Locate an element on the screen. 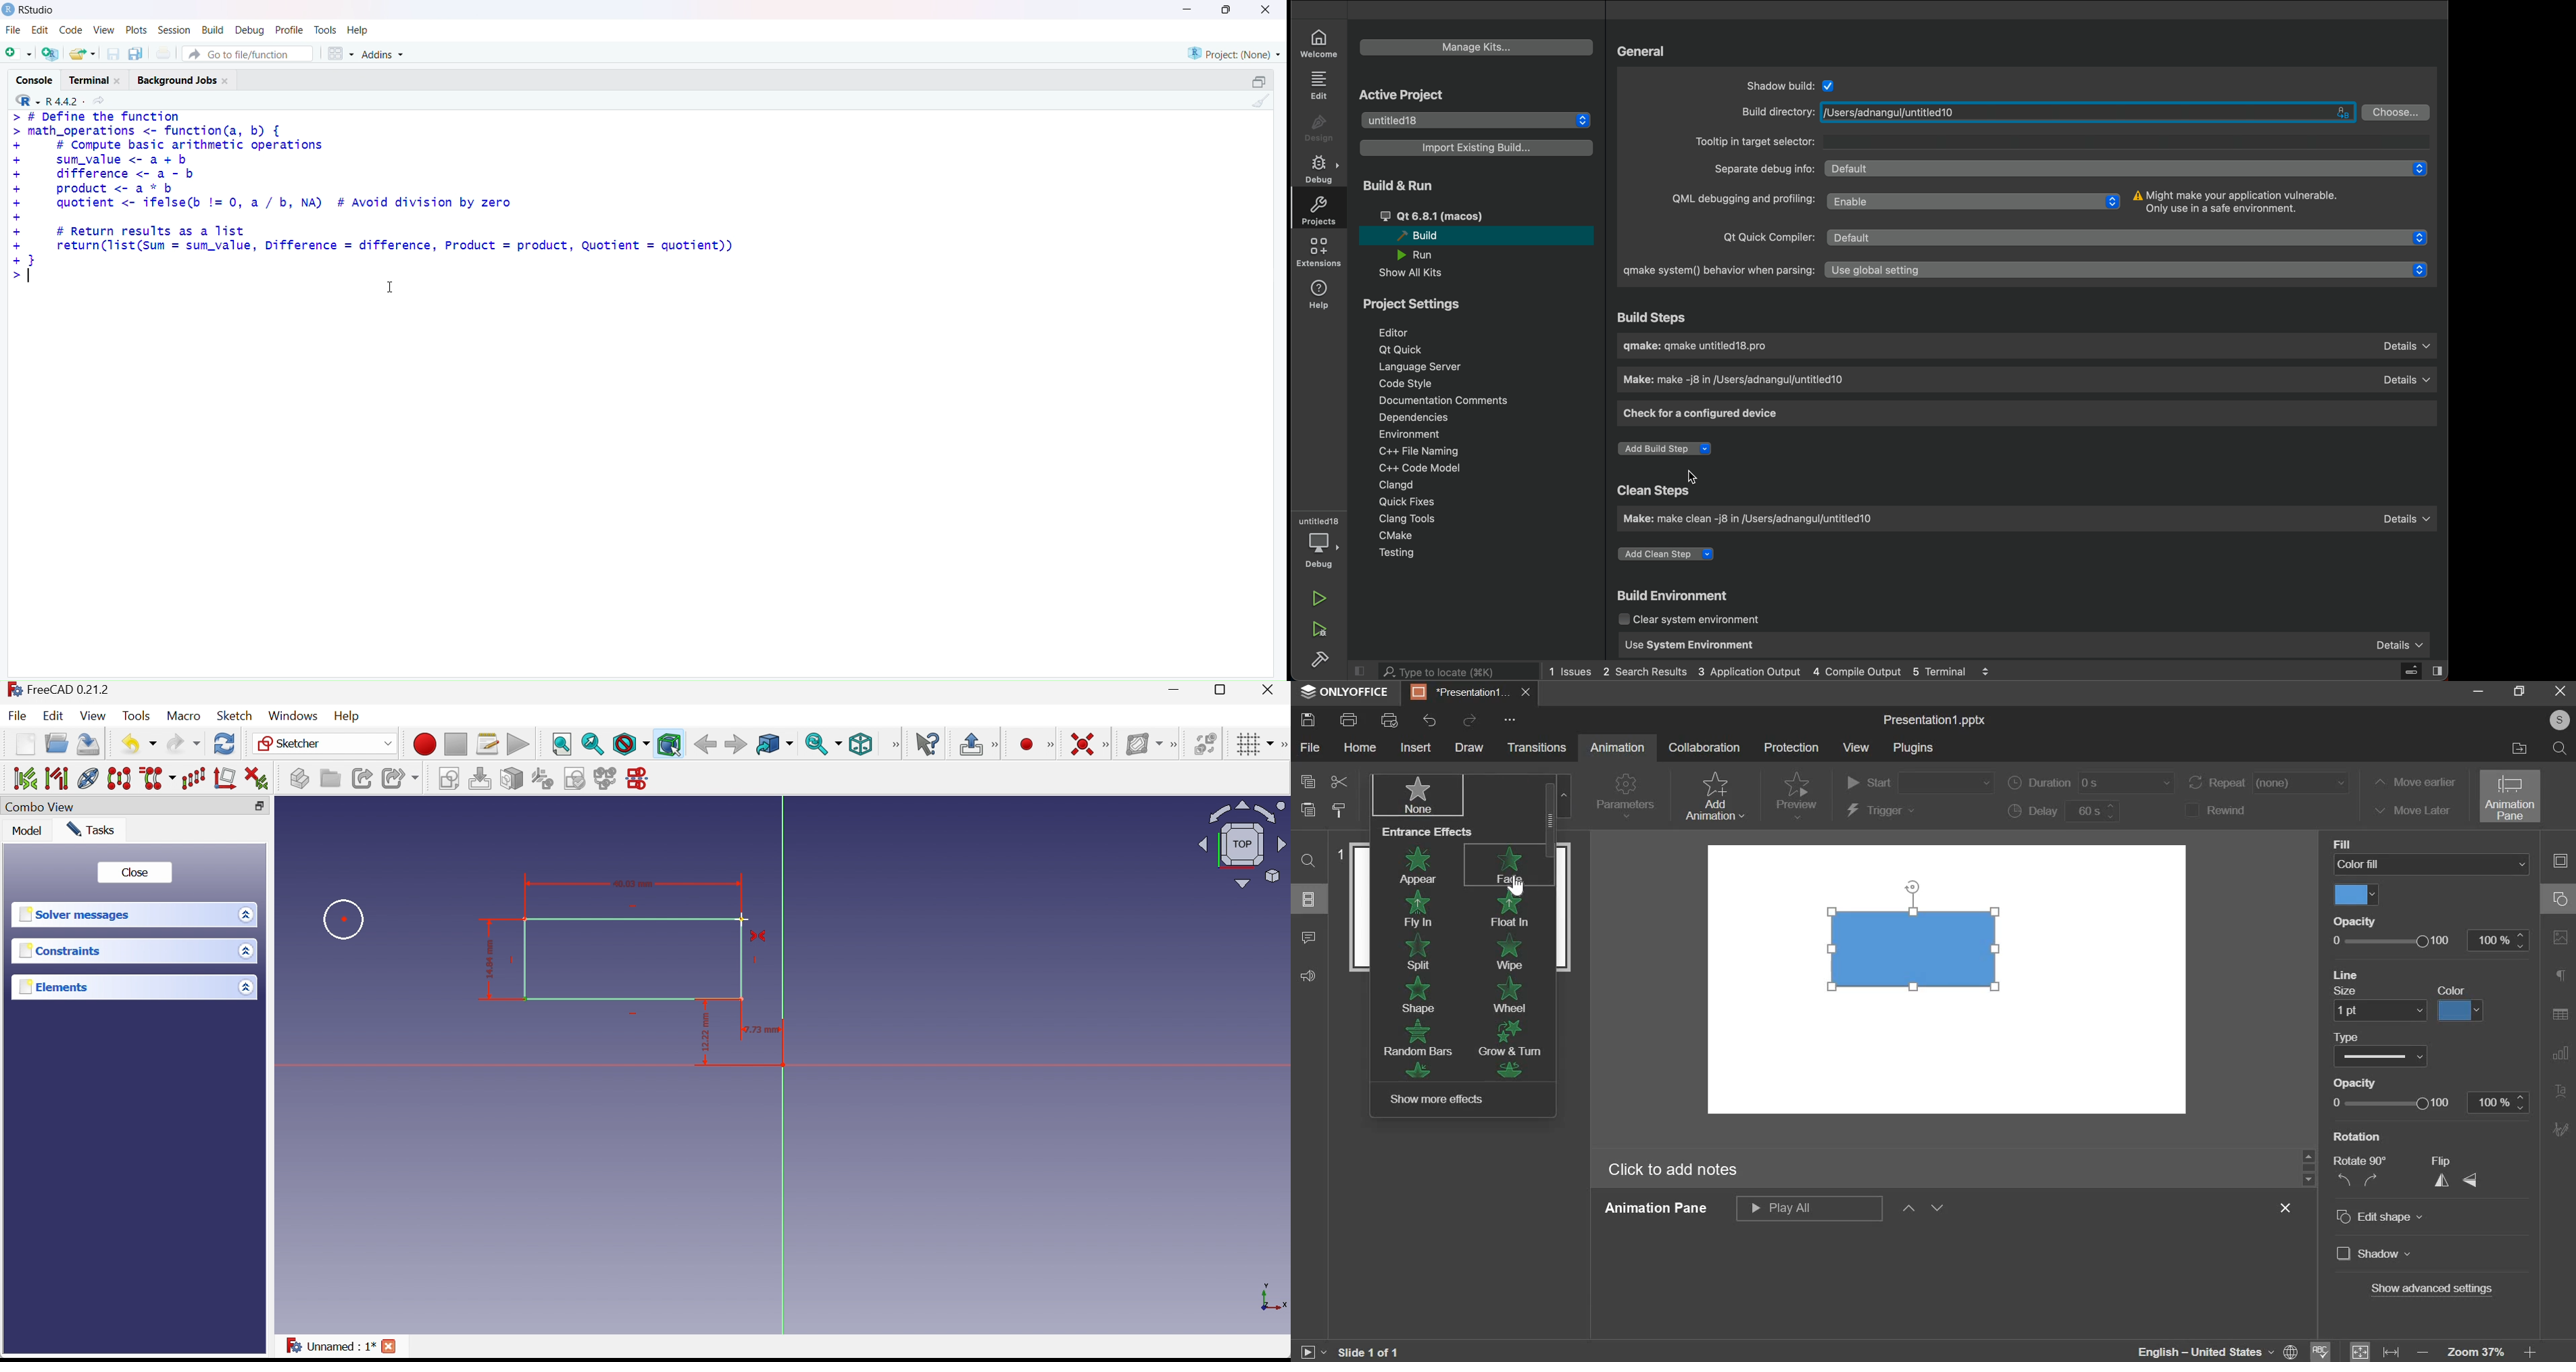 The height and width of the screenshot is (1372, 2576). New is located at coordinates (26, 746).